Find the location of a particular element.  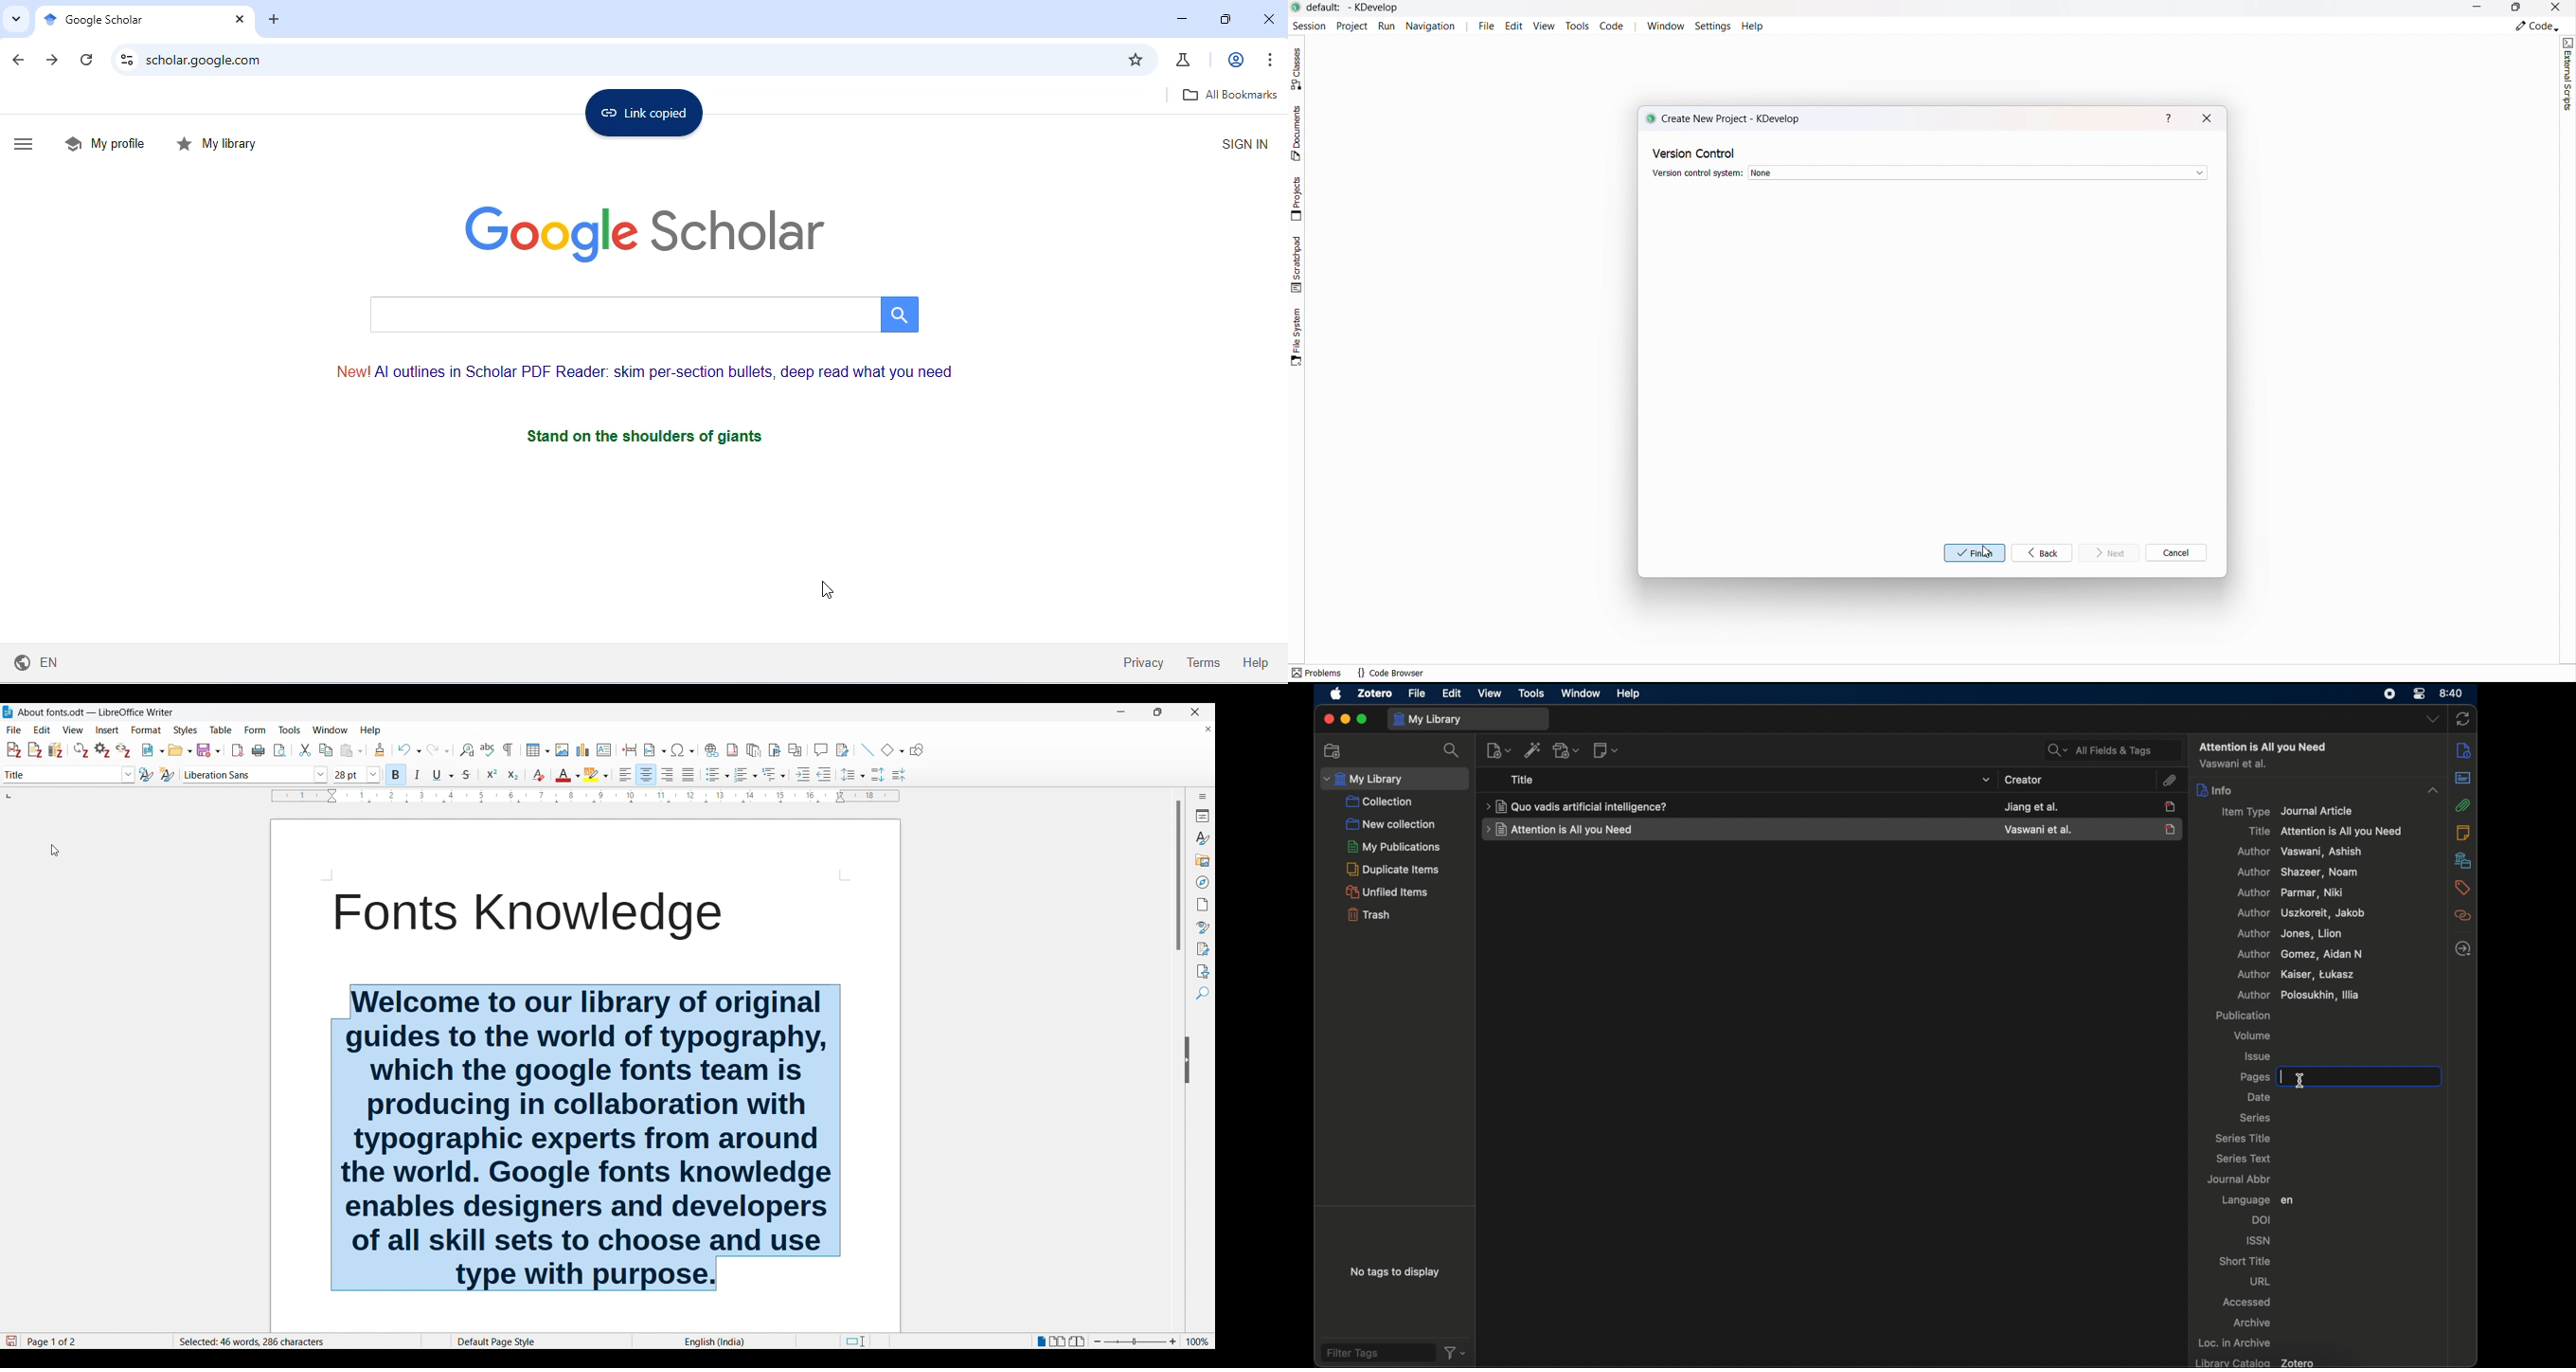

Insert bookmark is located at coordinates (776, 750).